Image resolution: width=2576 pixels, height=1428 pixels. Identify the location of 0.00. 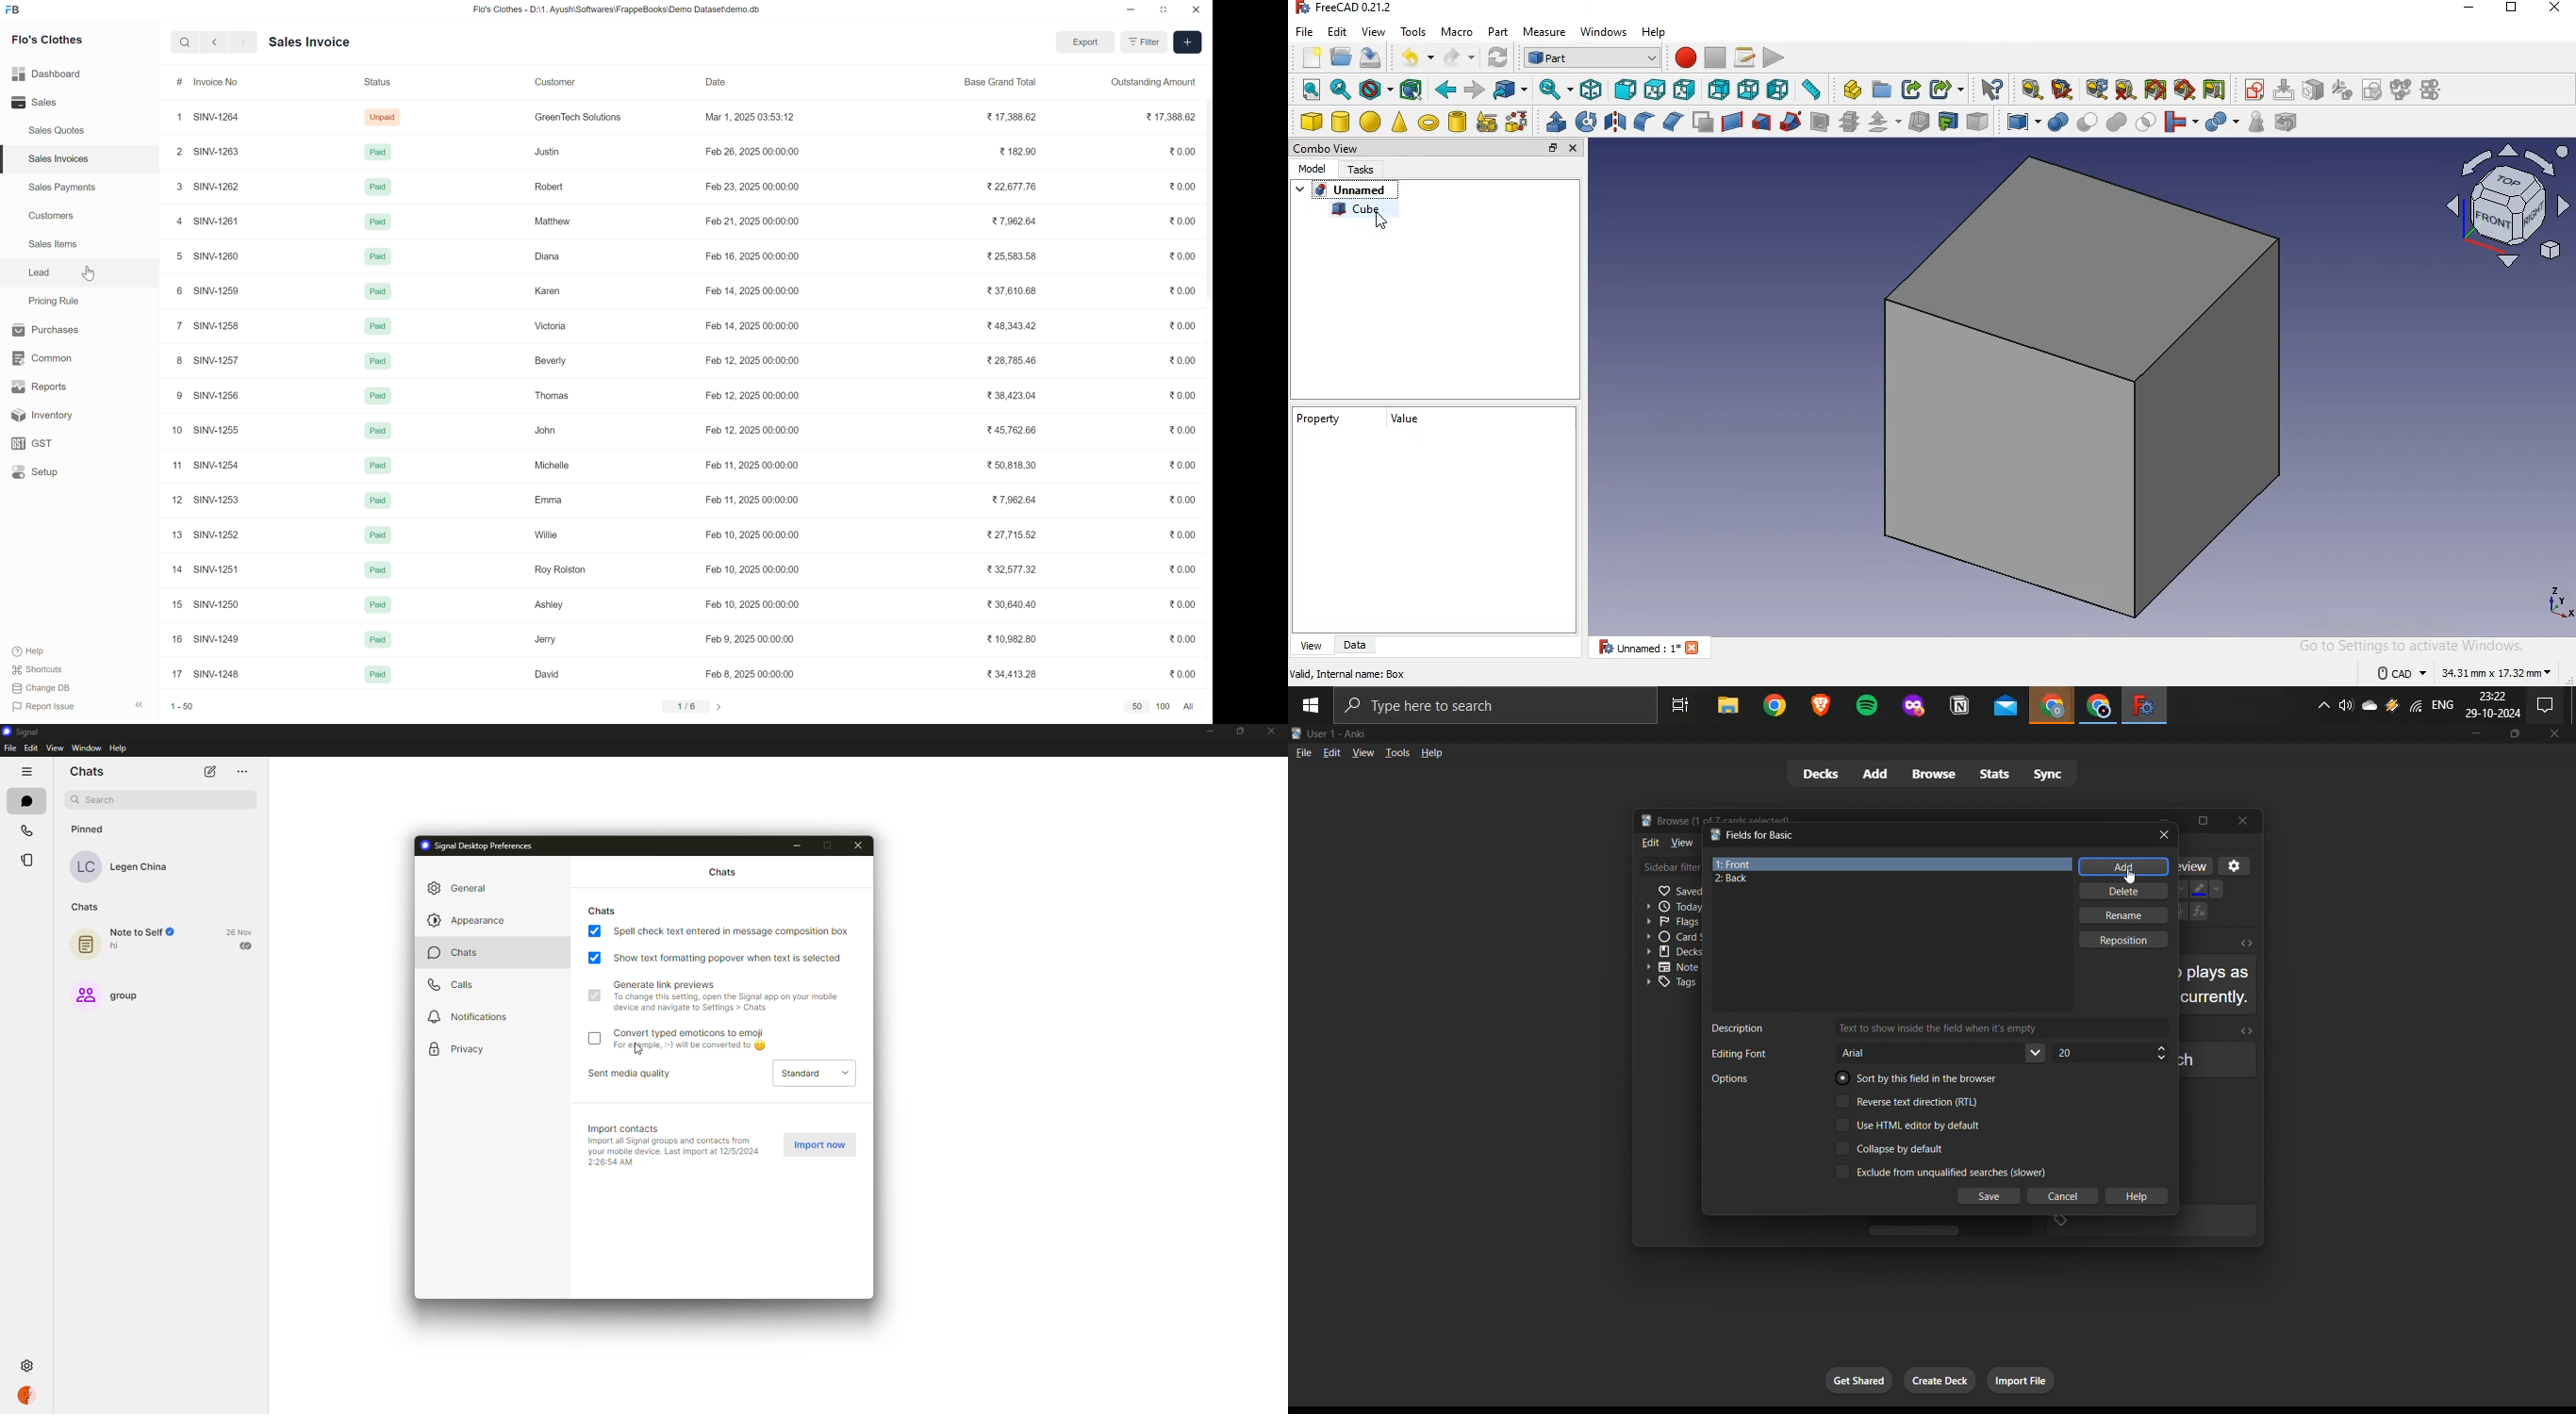
(1180, 290).